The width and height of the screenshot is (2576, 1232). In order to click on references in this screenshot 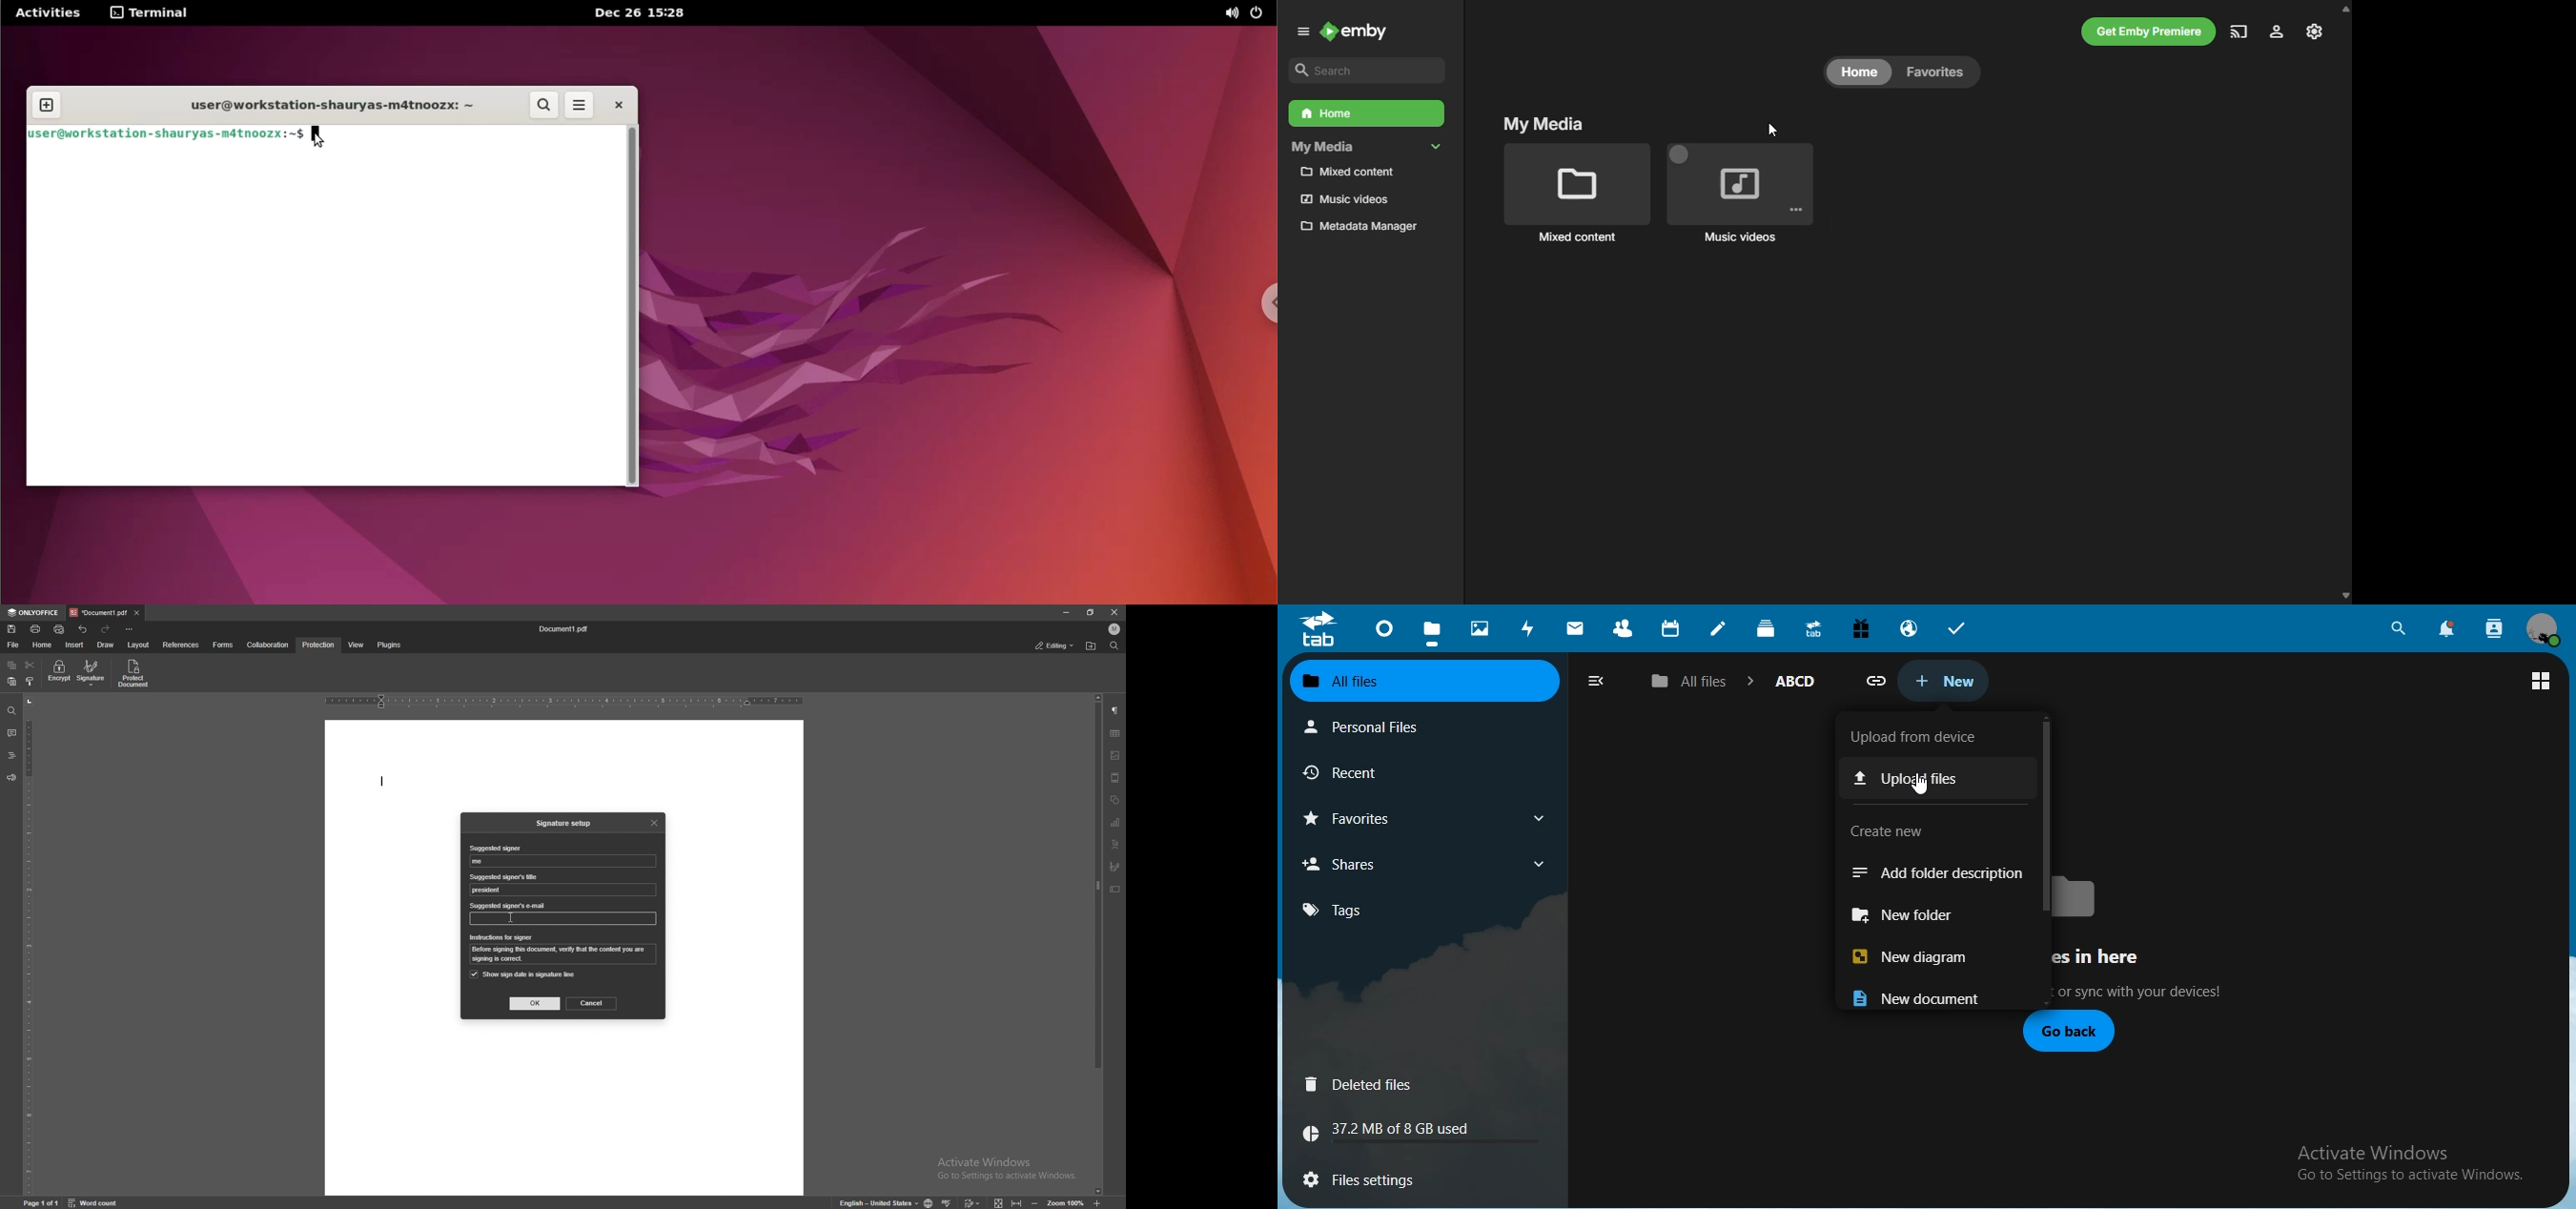, I will do `click(183, 644)`.